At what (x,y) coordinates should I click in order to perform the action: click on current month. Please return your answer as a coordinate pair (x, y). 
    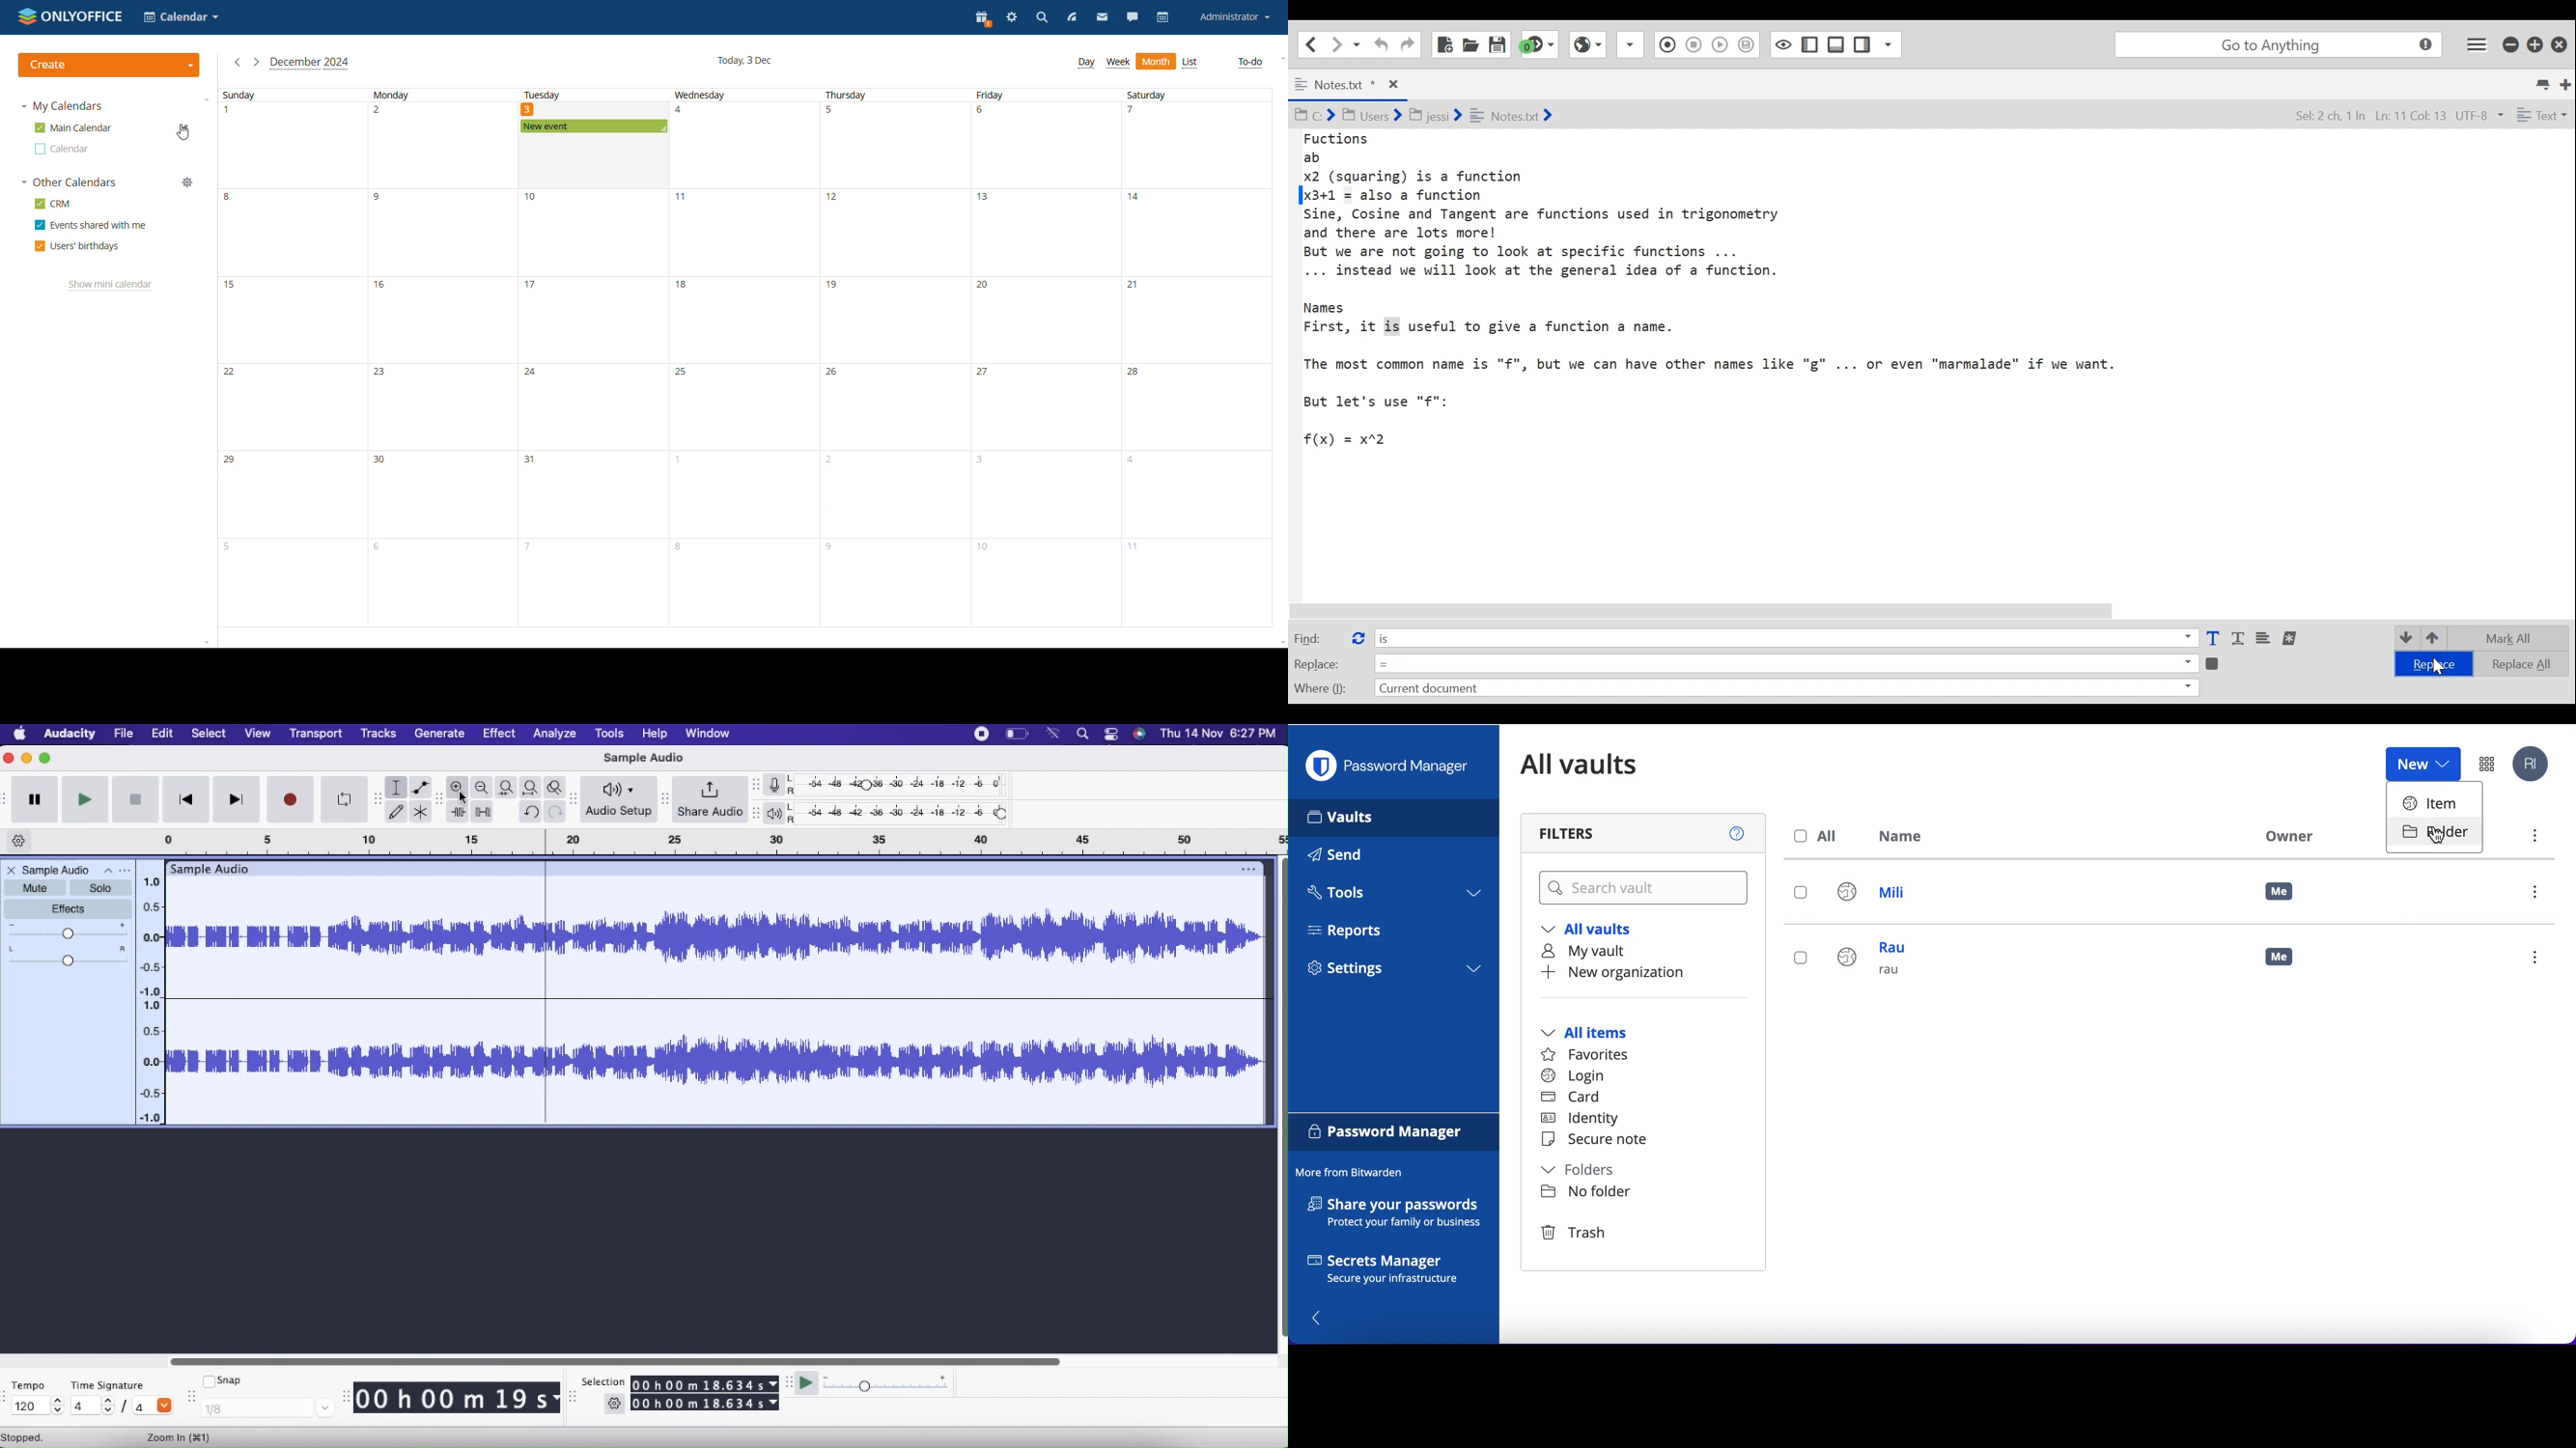
    Looking at the image, I should click on (309, 64).